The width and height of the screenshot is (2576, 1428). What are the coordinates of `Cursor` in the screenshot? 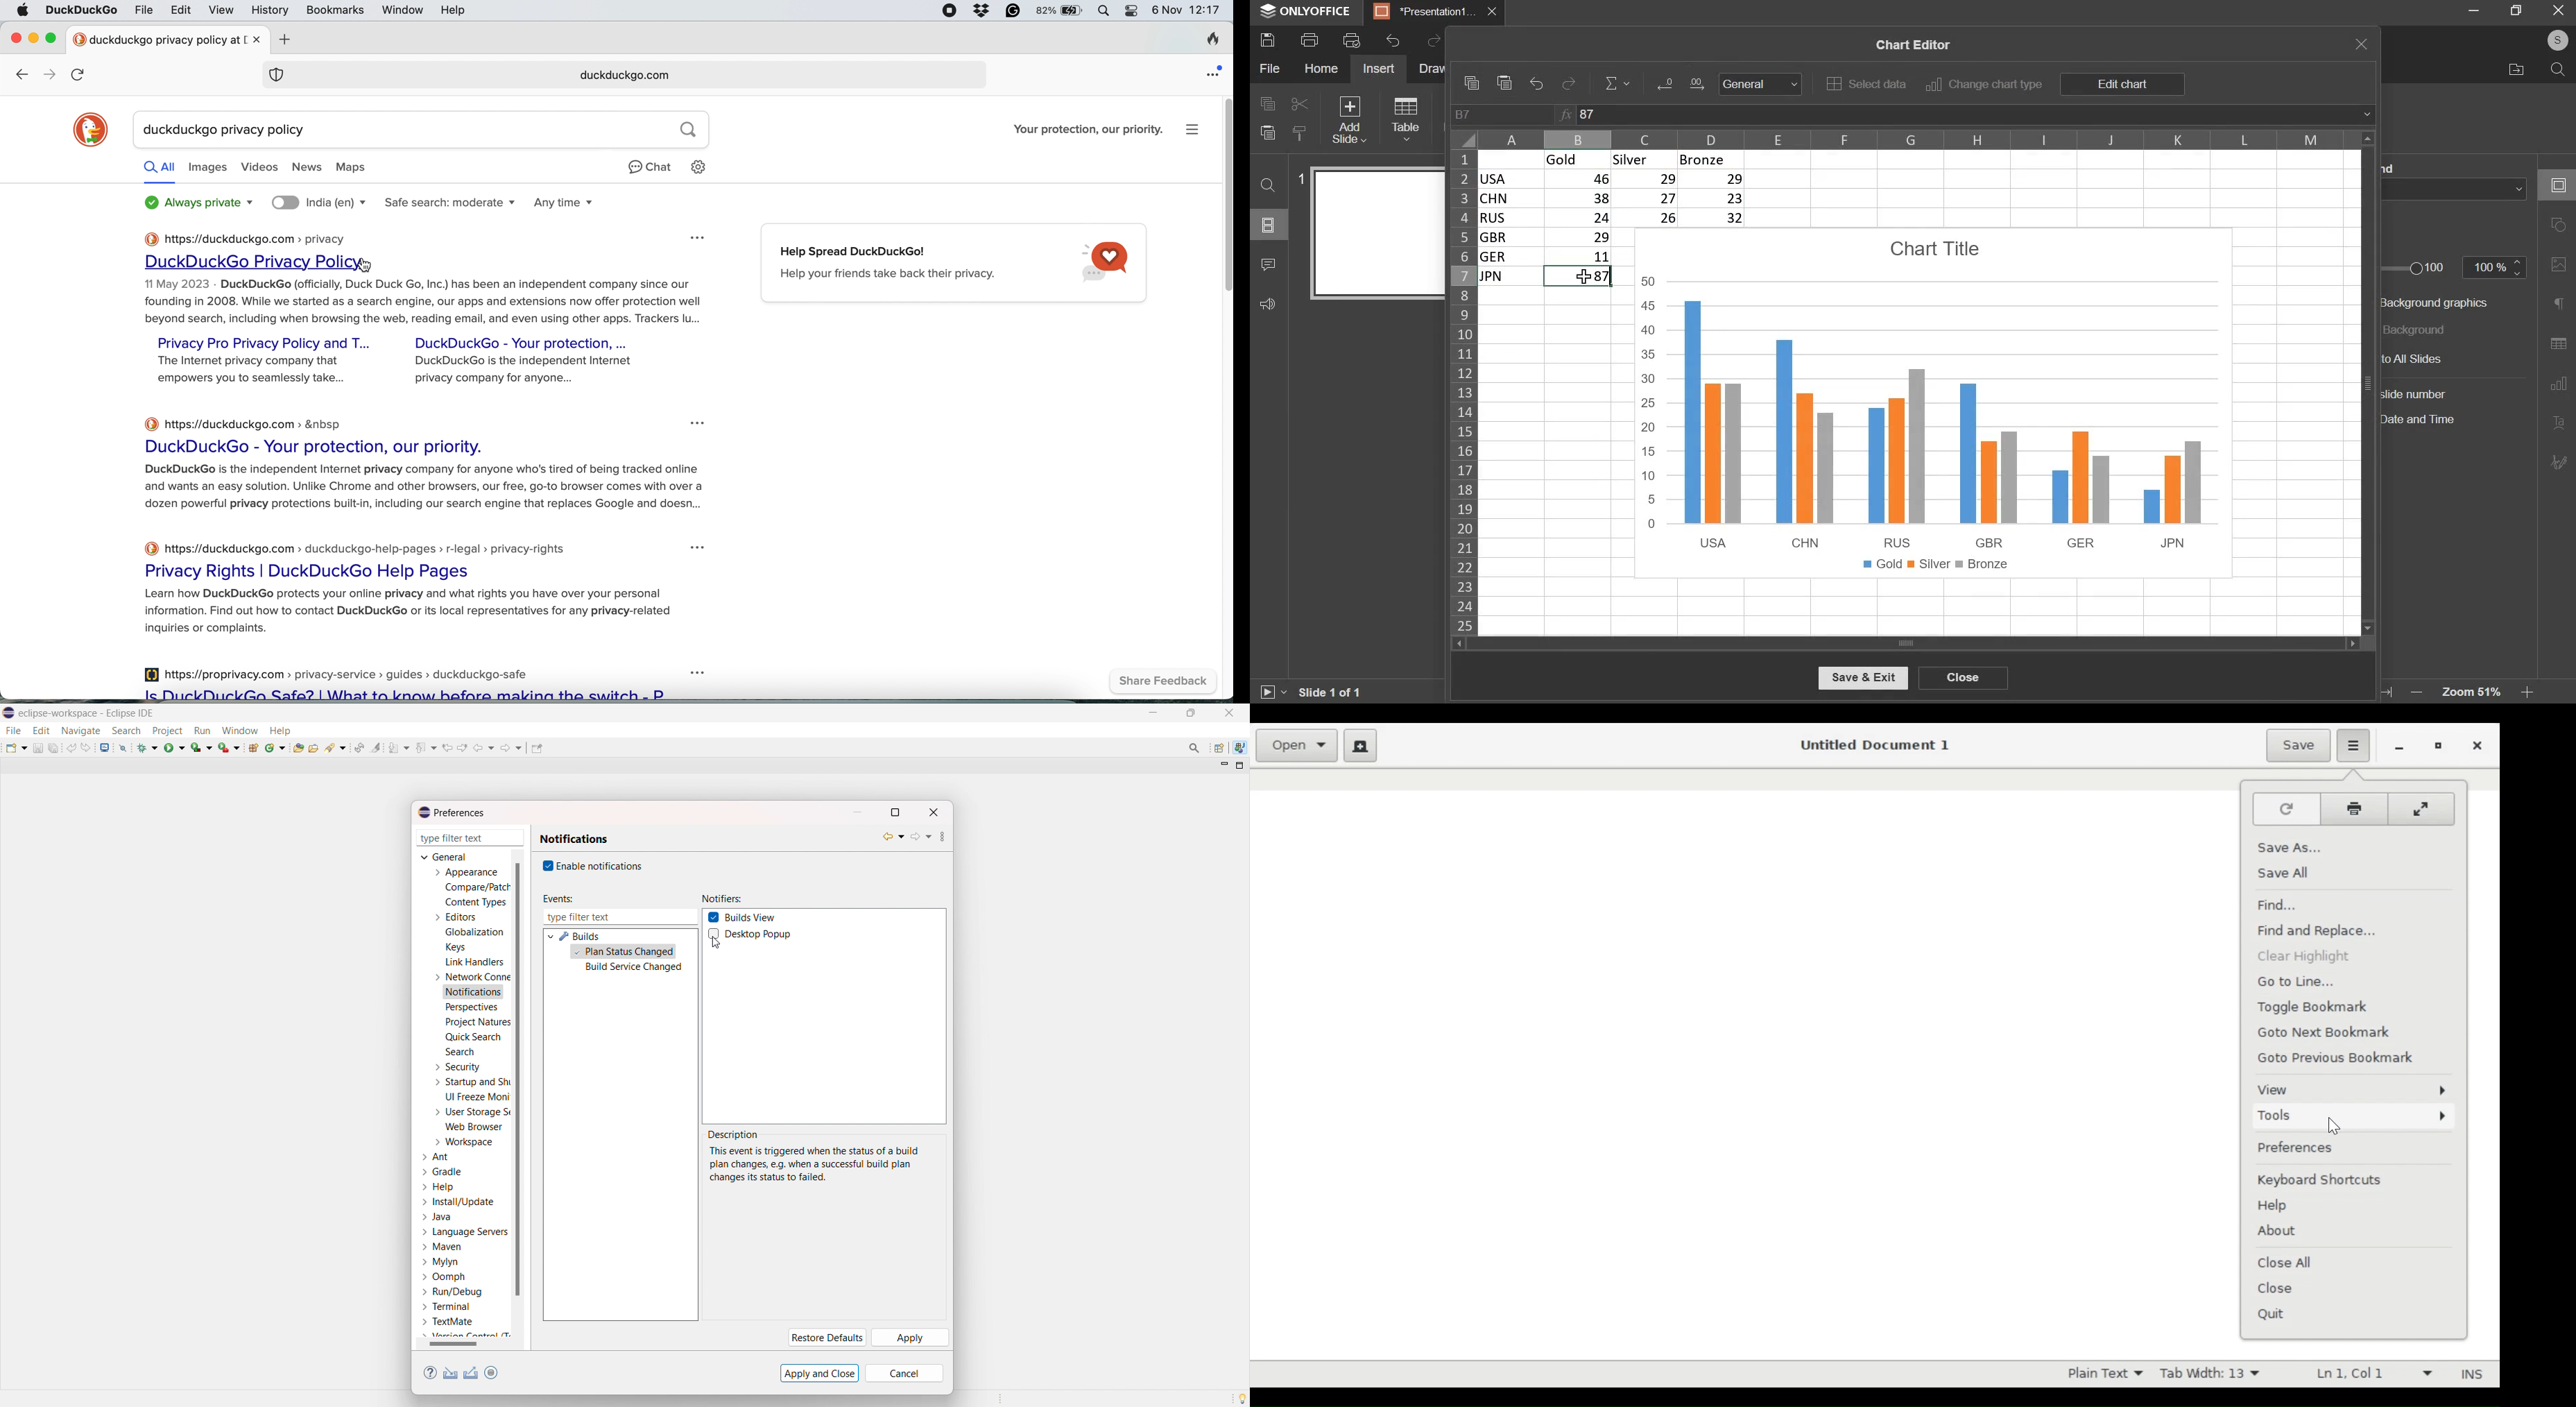 It's located at (2337, 1125).